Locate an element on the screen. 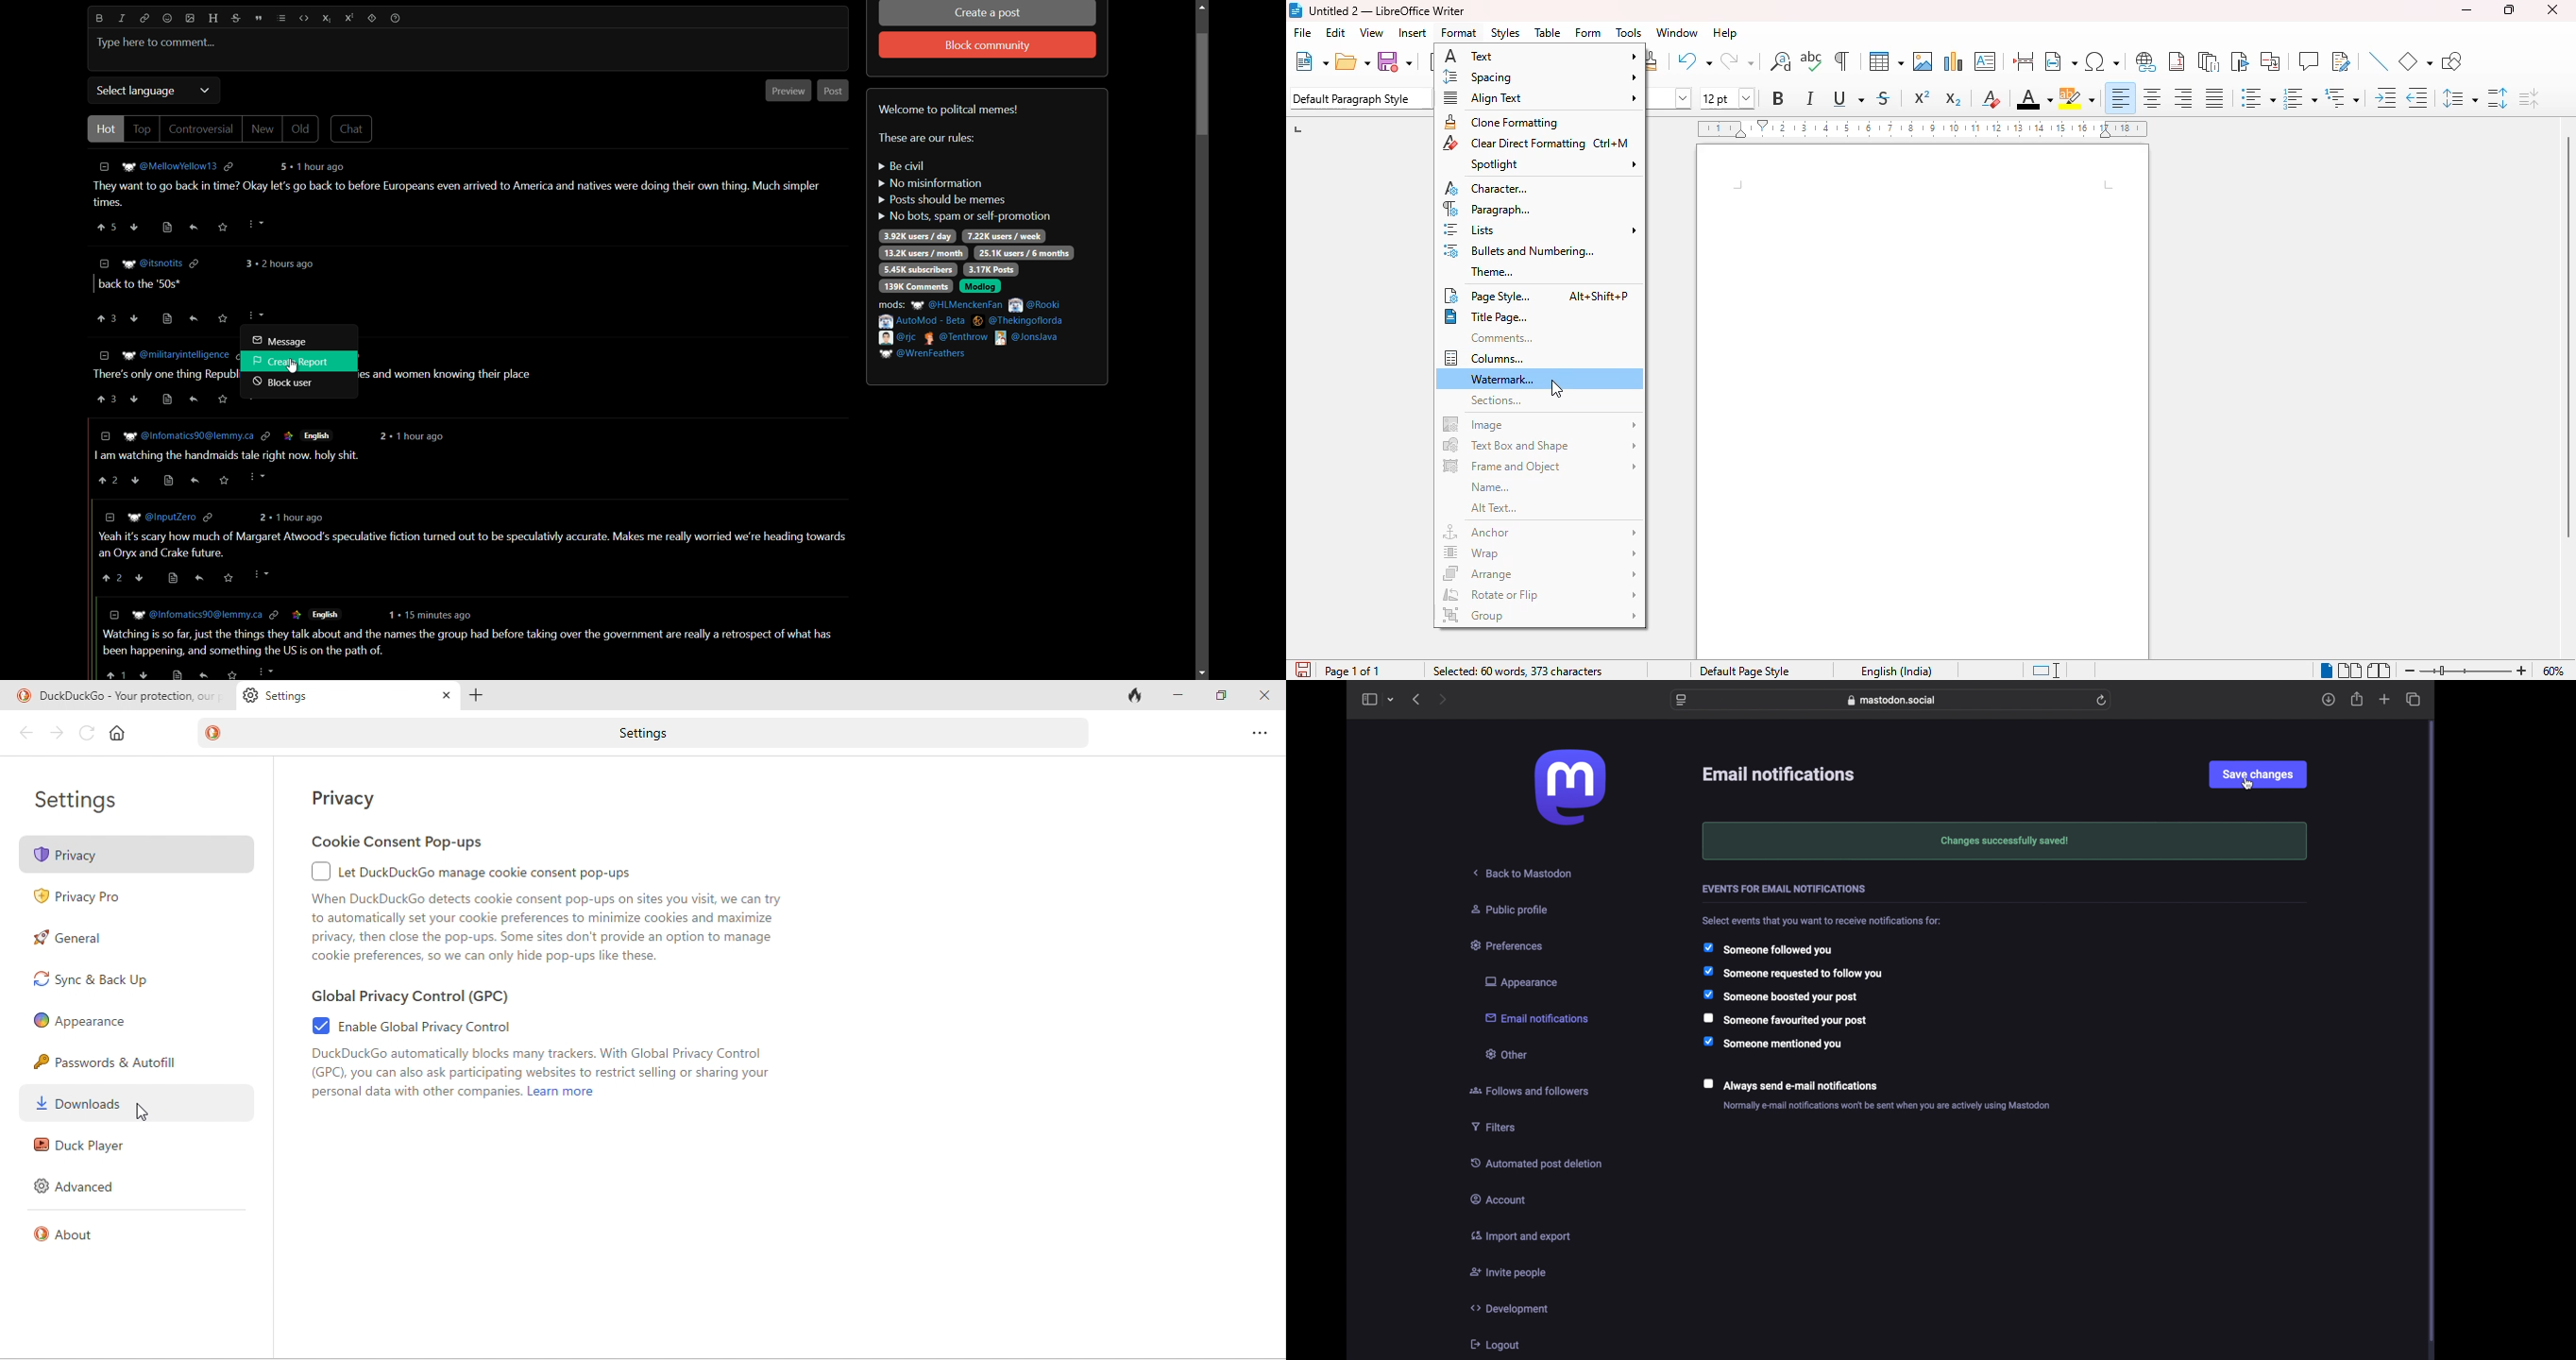 The height and width of the screenshot is (1372, 2576). filters is located at coordinates (1493, 1126).